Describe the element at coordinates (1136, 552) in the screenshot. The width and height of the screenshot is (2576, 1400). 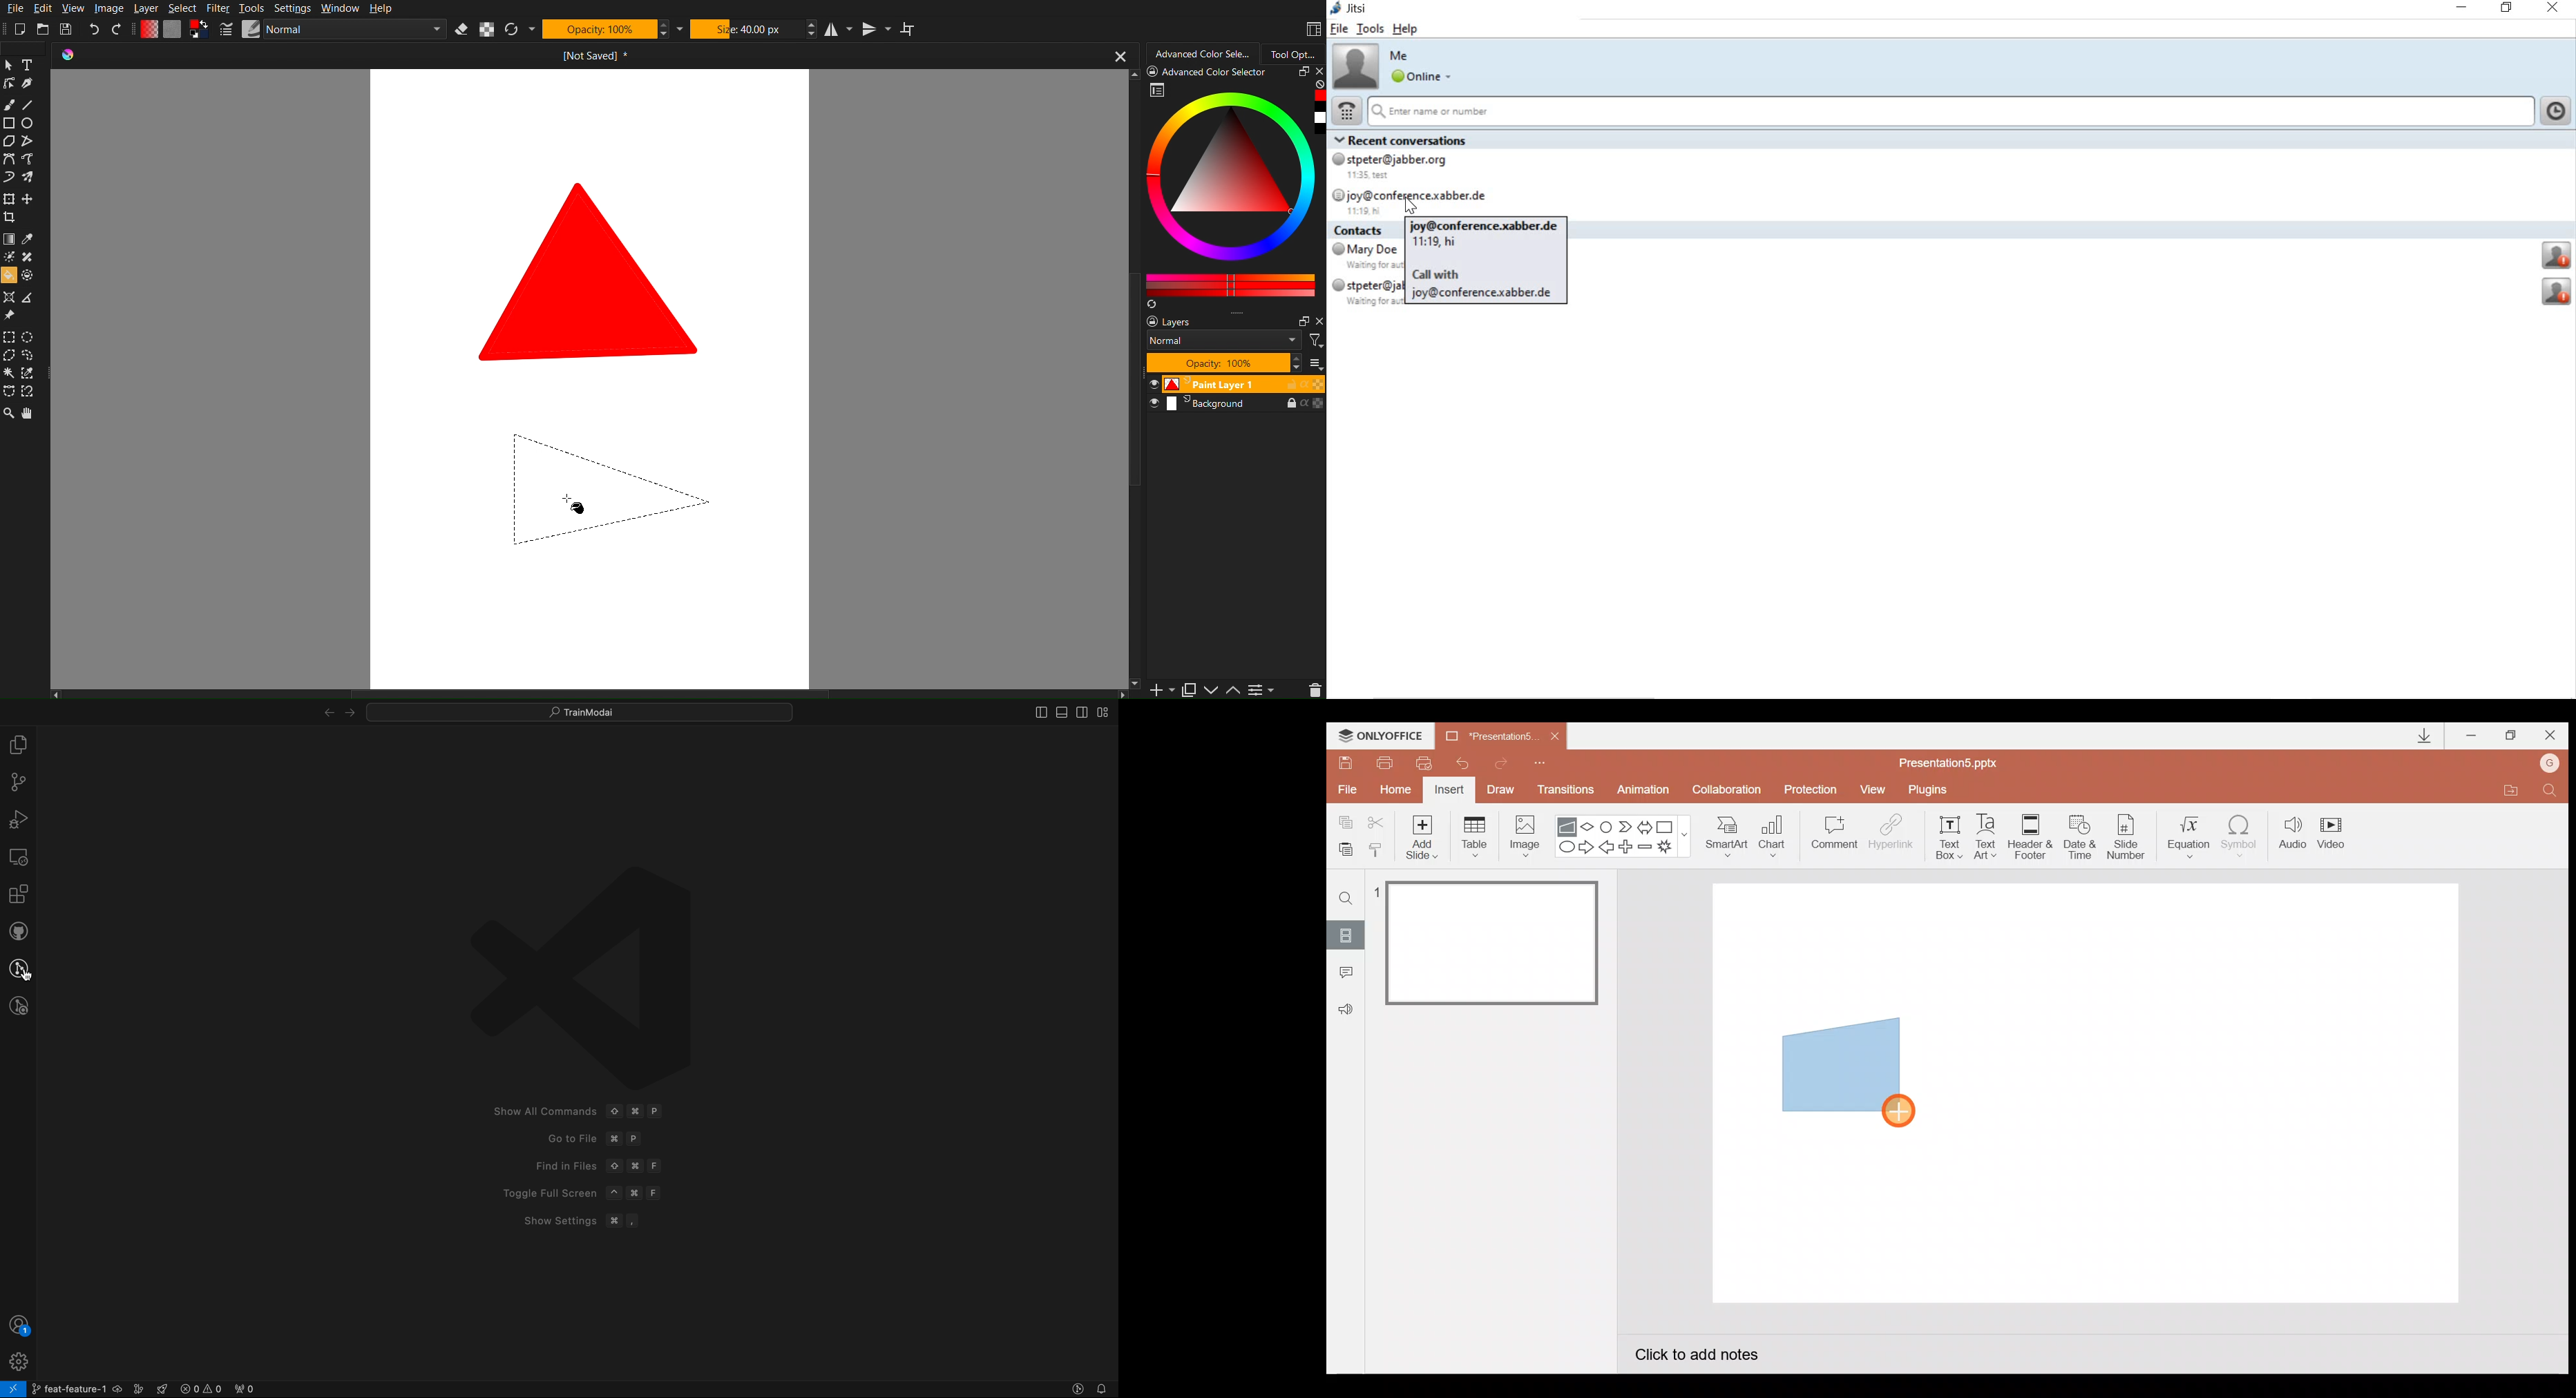
I see `Vertical Scrollbar` at that location.